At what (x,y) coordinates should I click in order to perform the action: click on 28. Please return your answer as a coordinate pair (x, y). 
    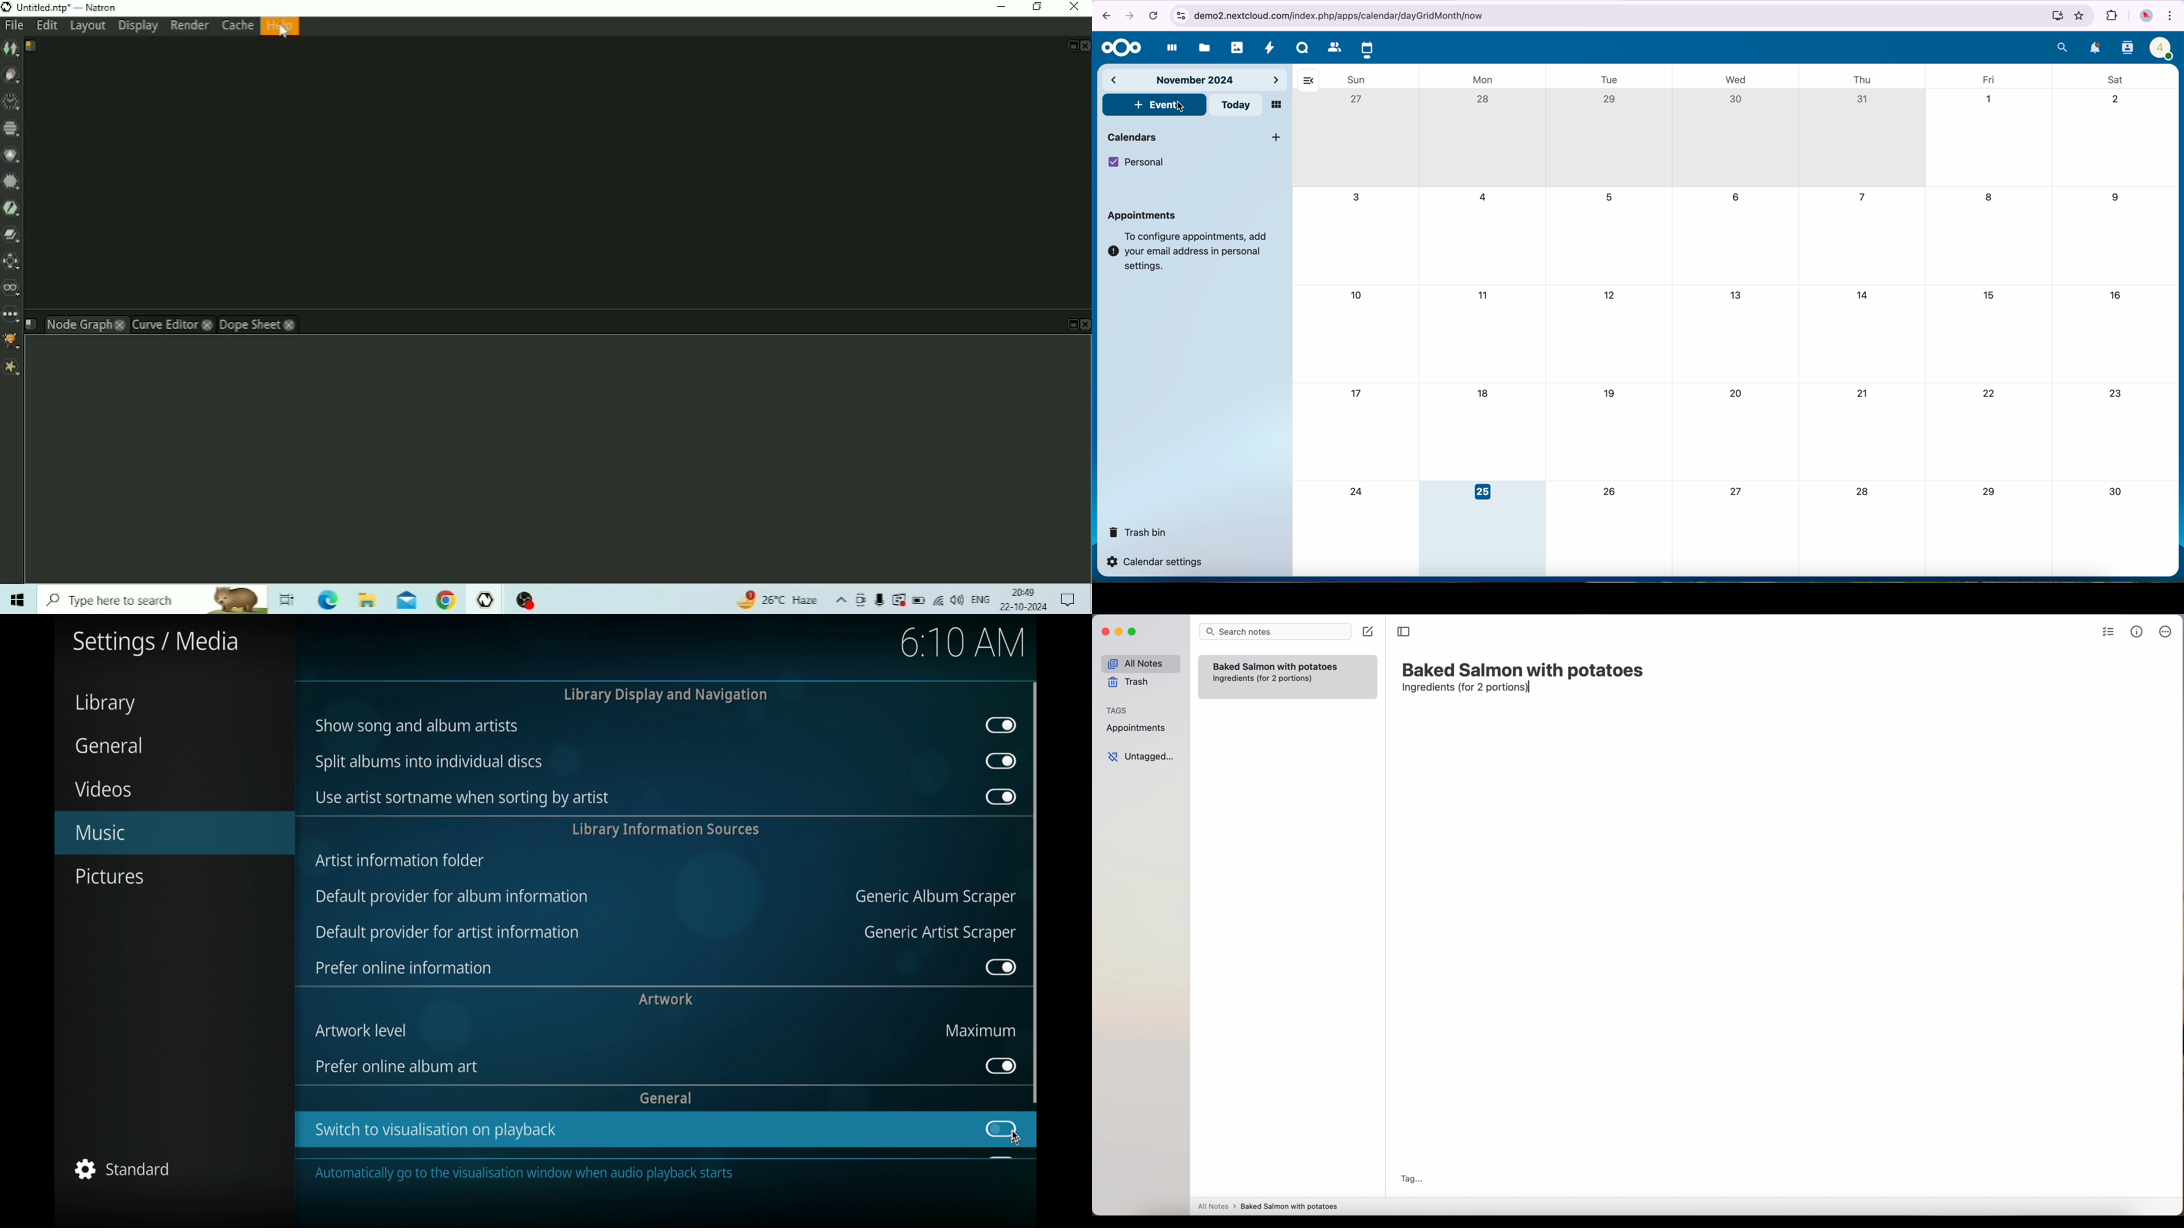
    Looking at the image, I should click on (1863, 493).